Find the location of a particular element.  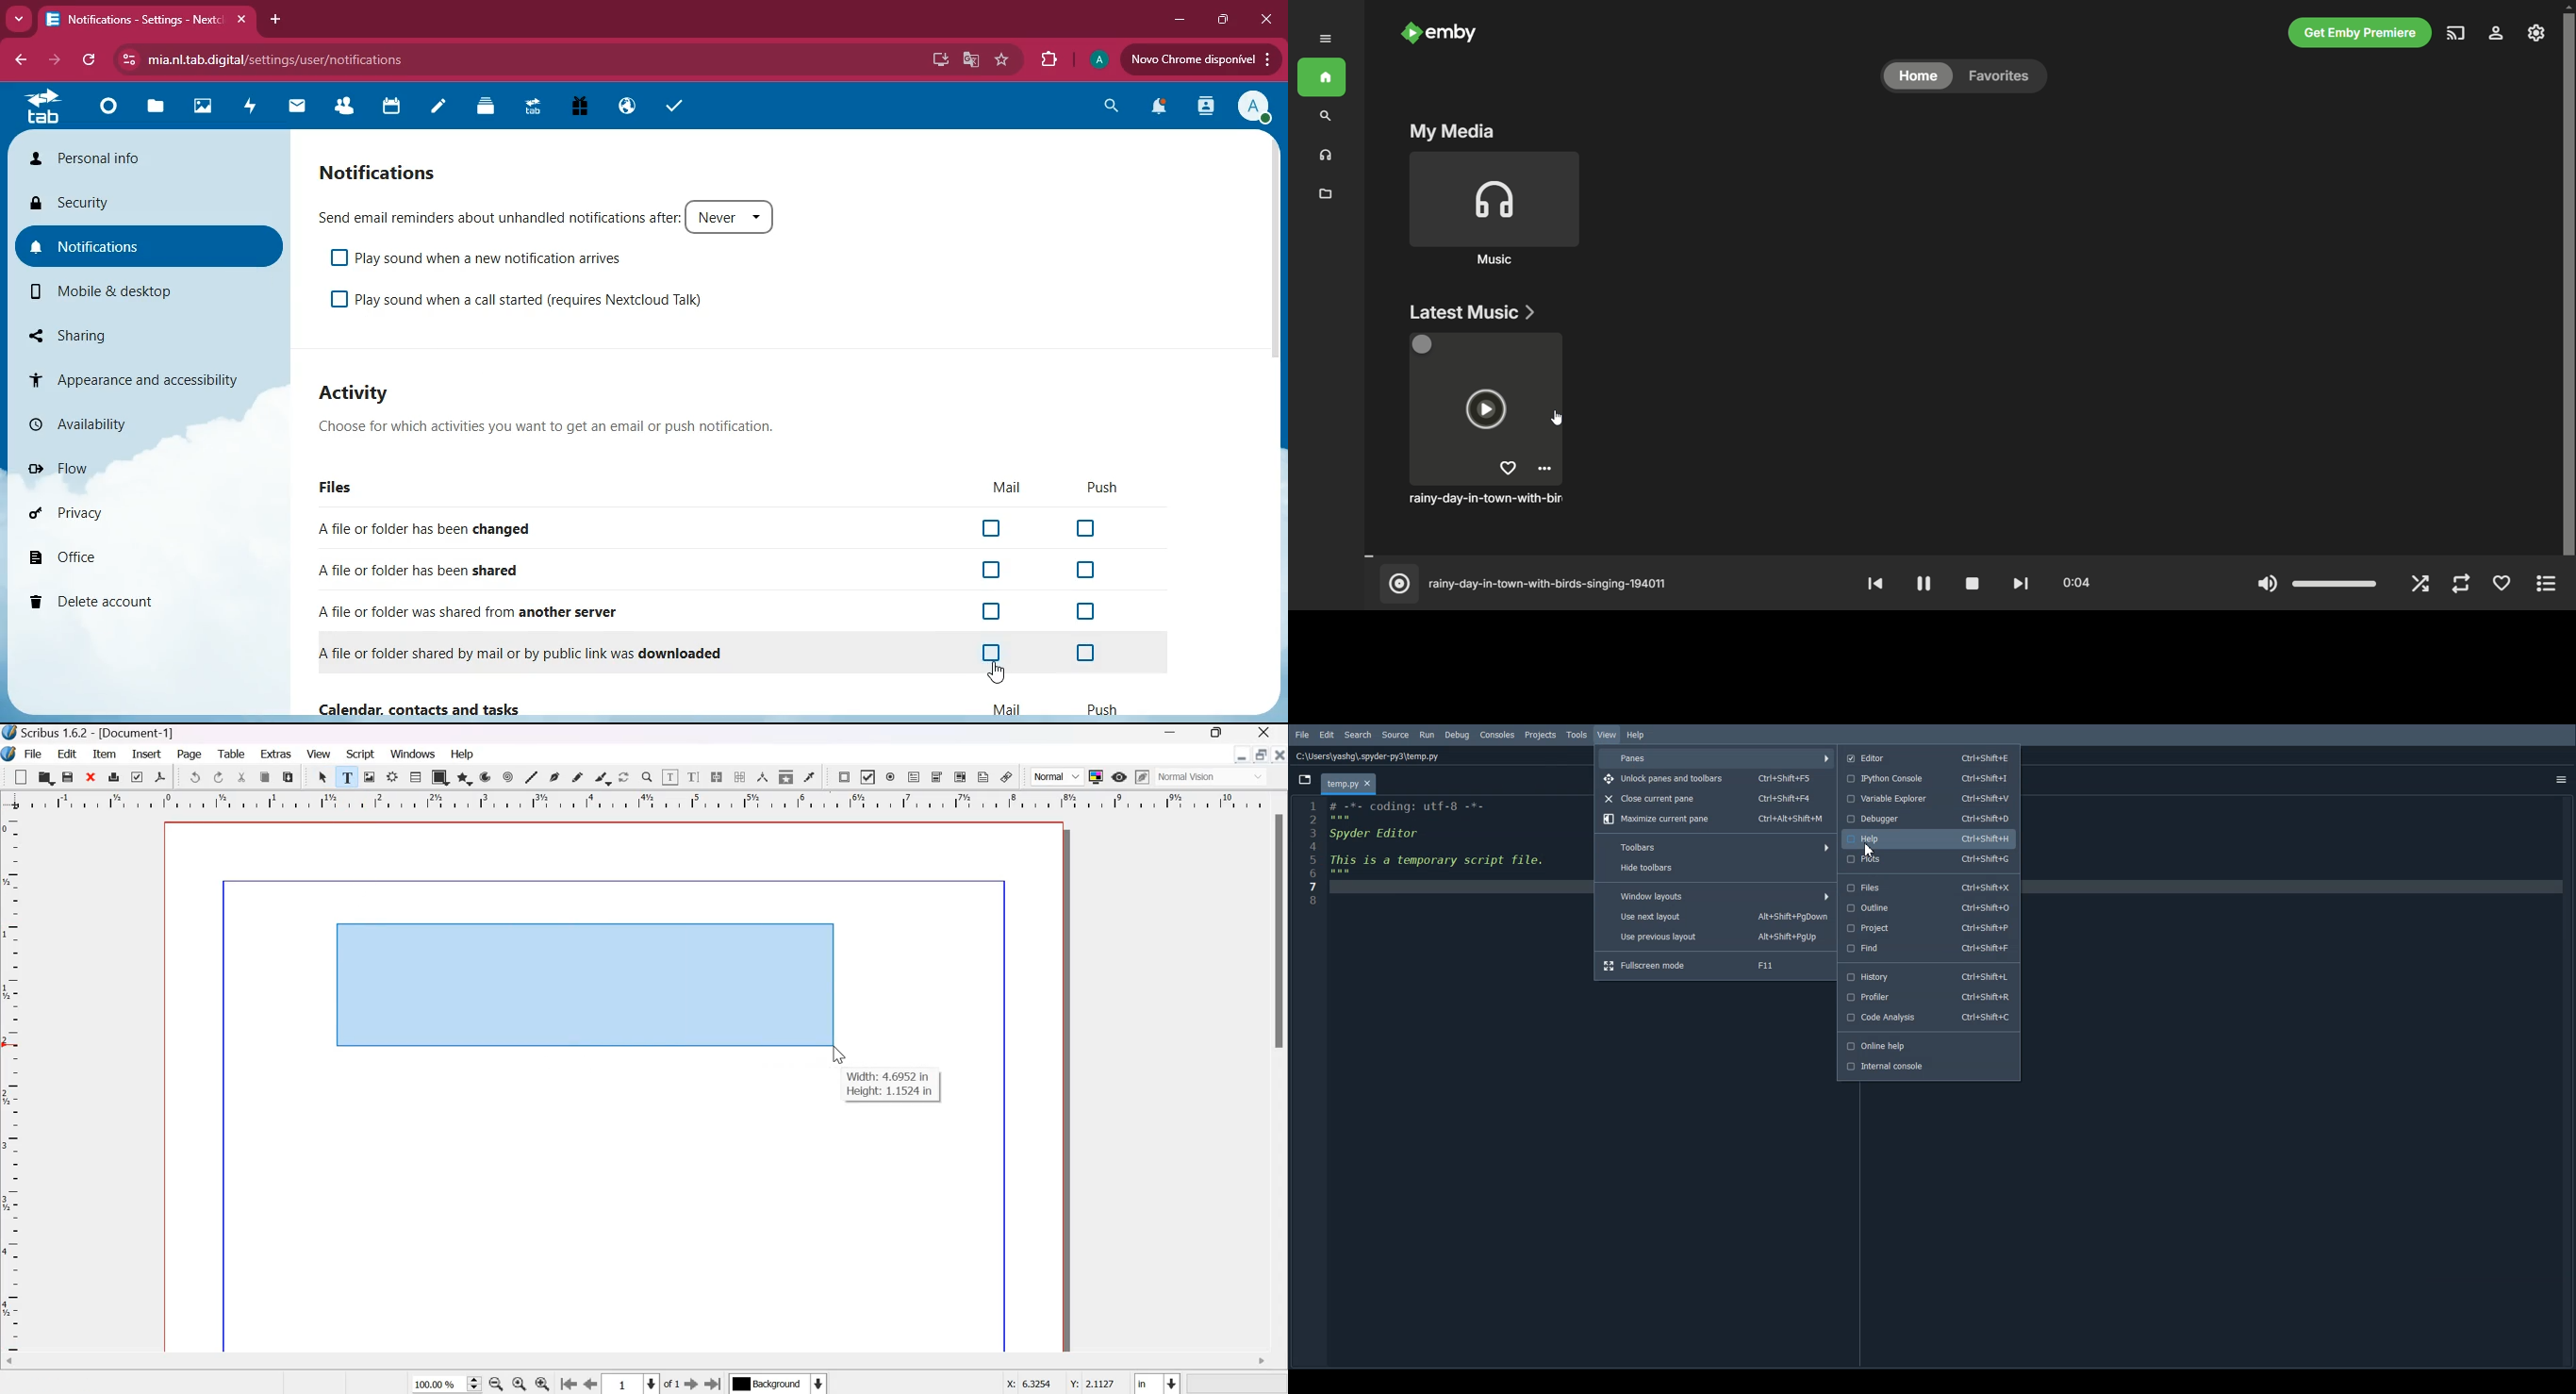

open is located at coordinates (45, 777).